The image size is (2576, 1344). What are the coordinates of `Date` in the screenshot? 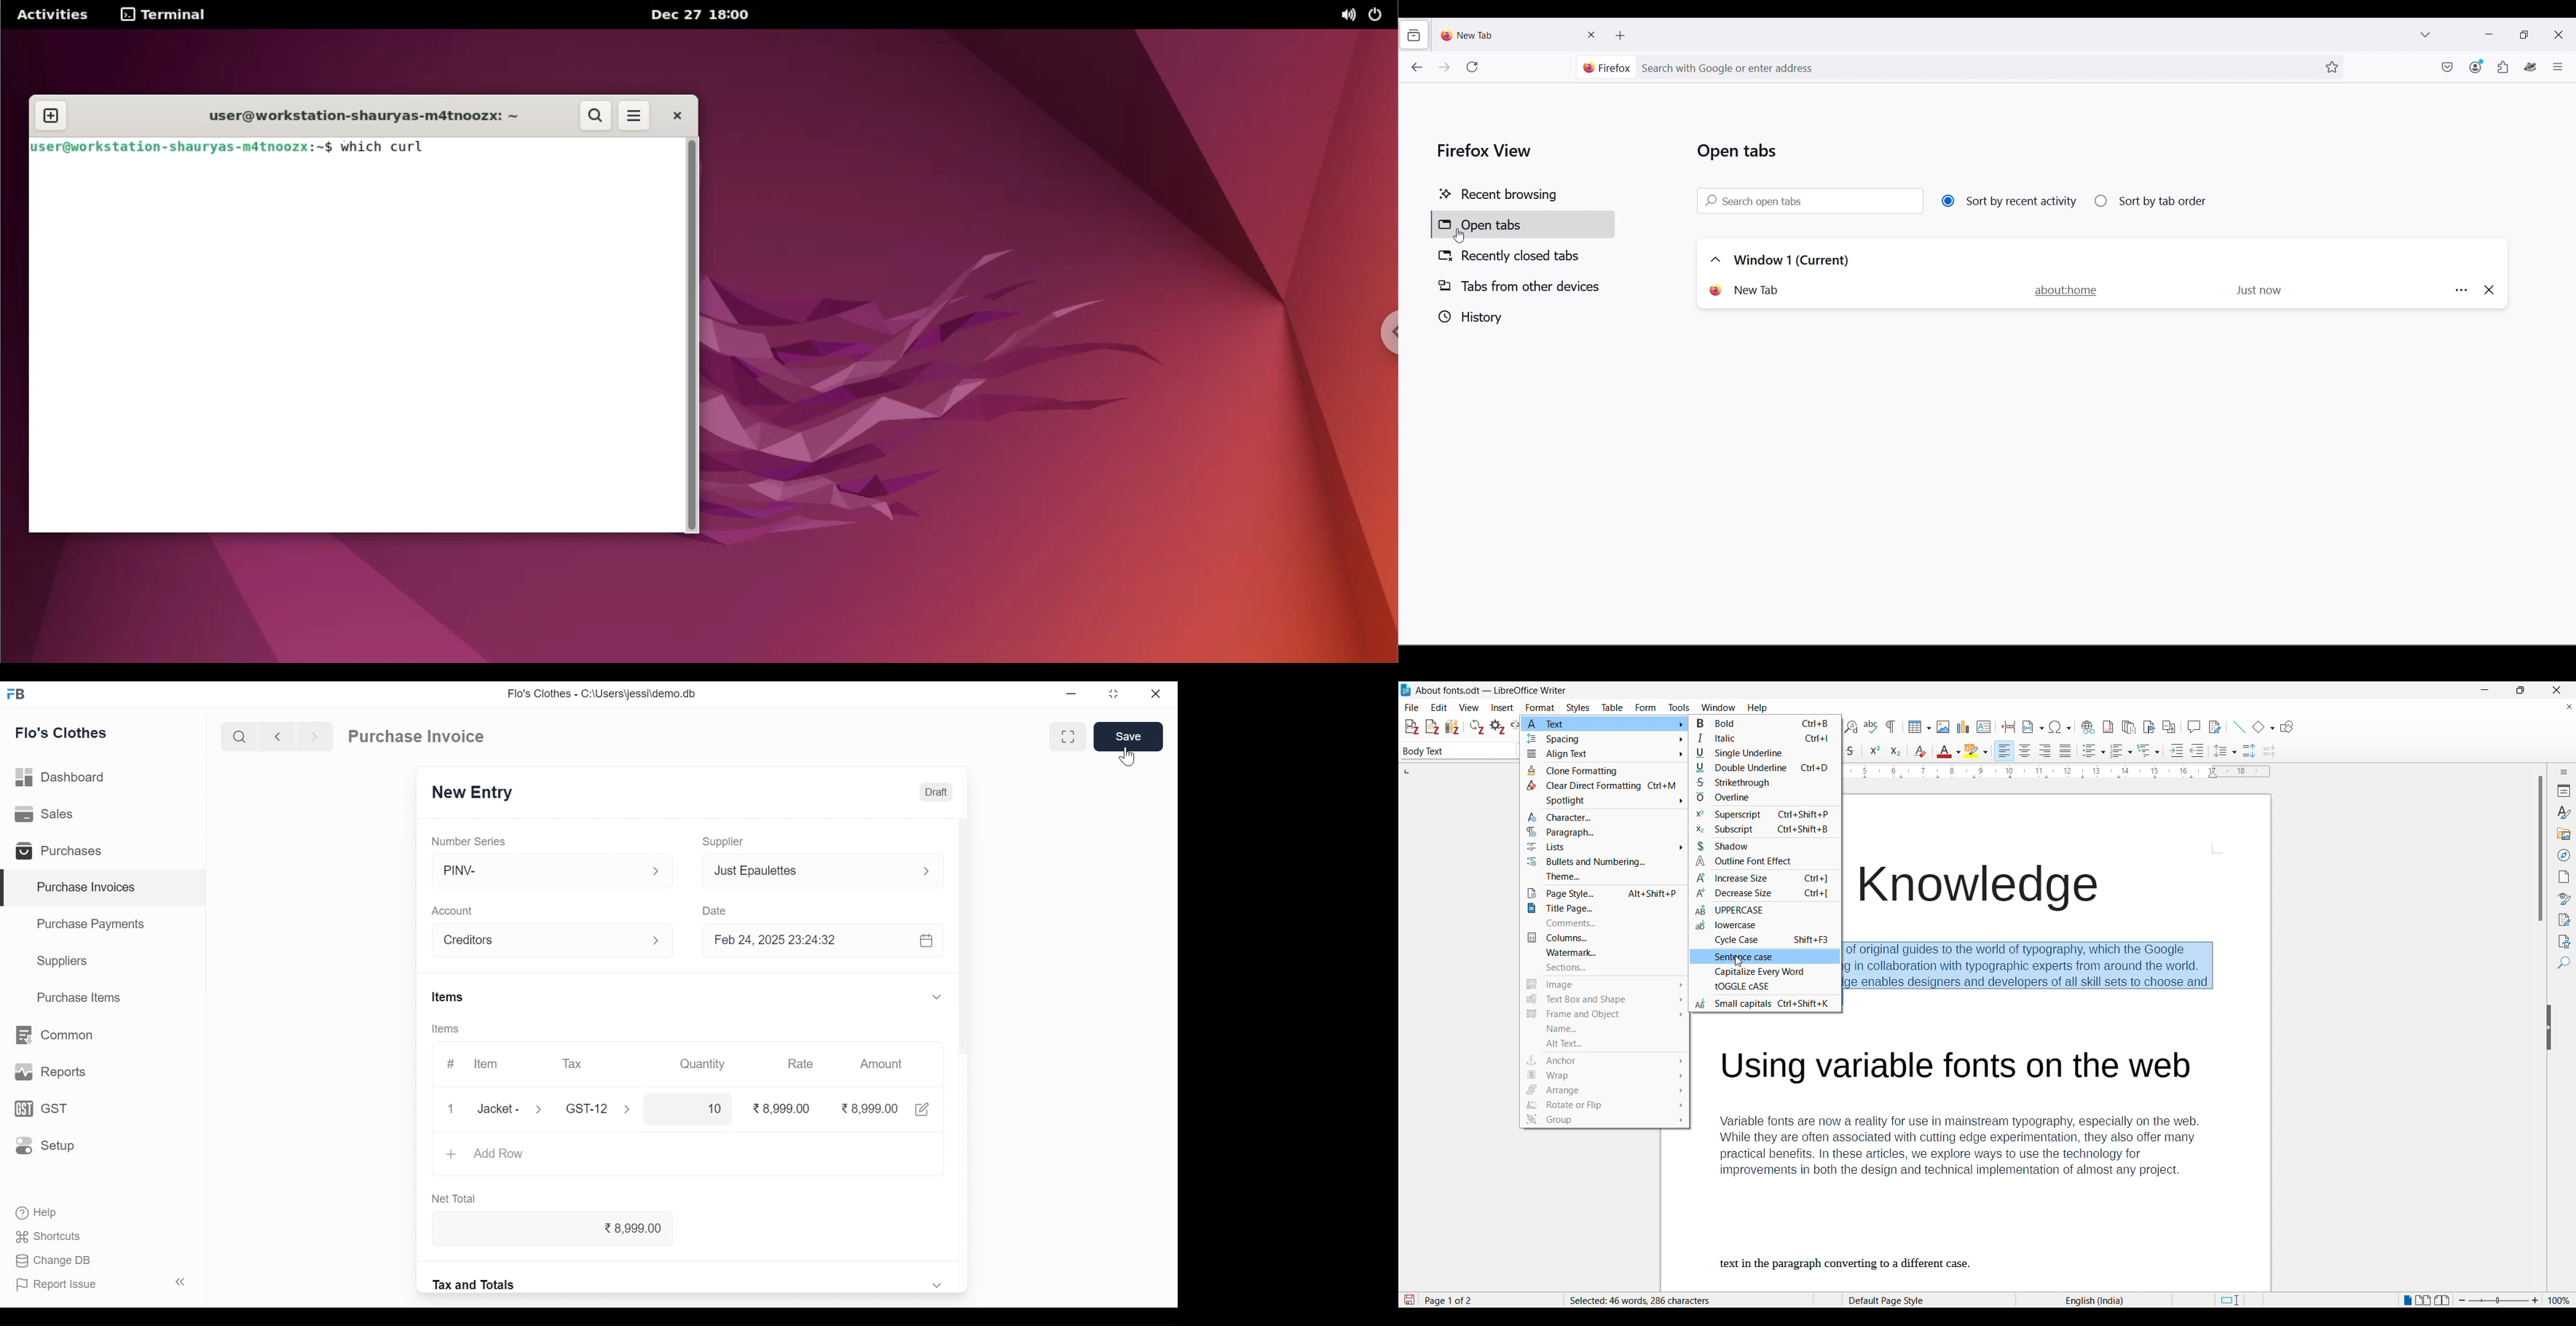 It's located at (715, 909).